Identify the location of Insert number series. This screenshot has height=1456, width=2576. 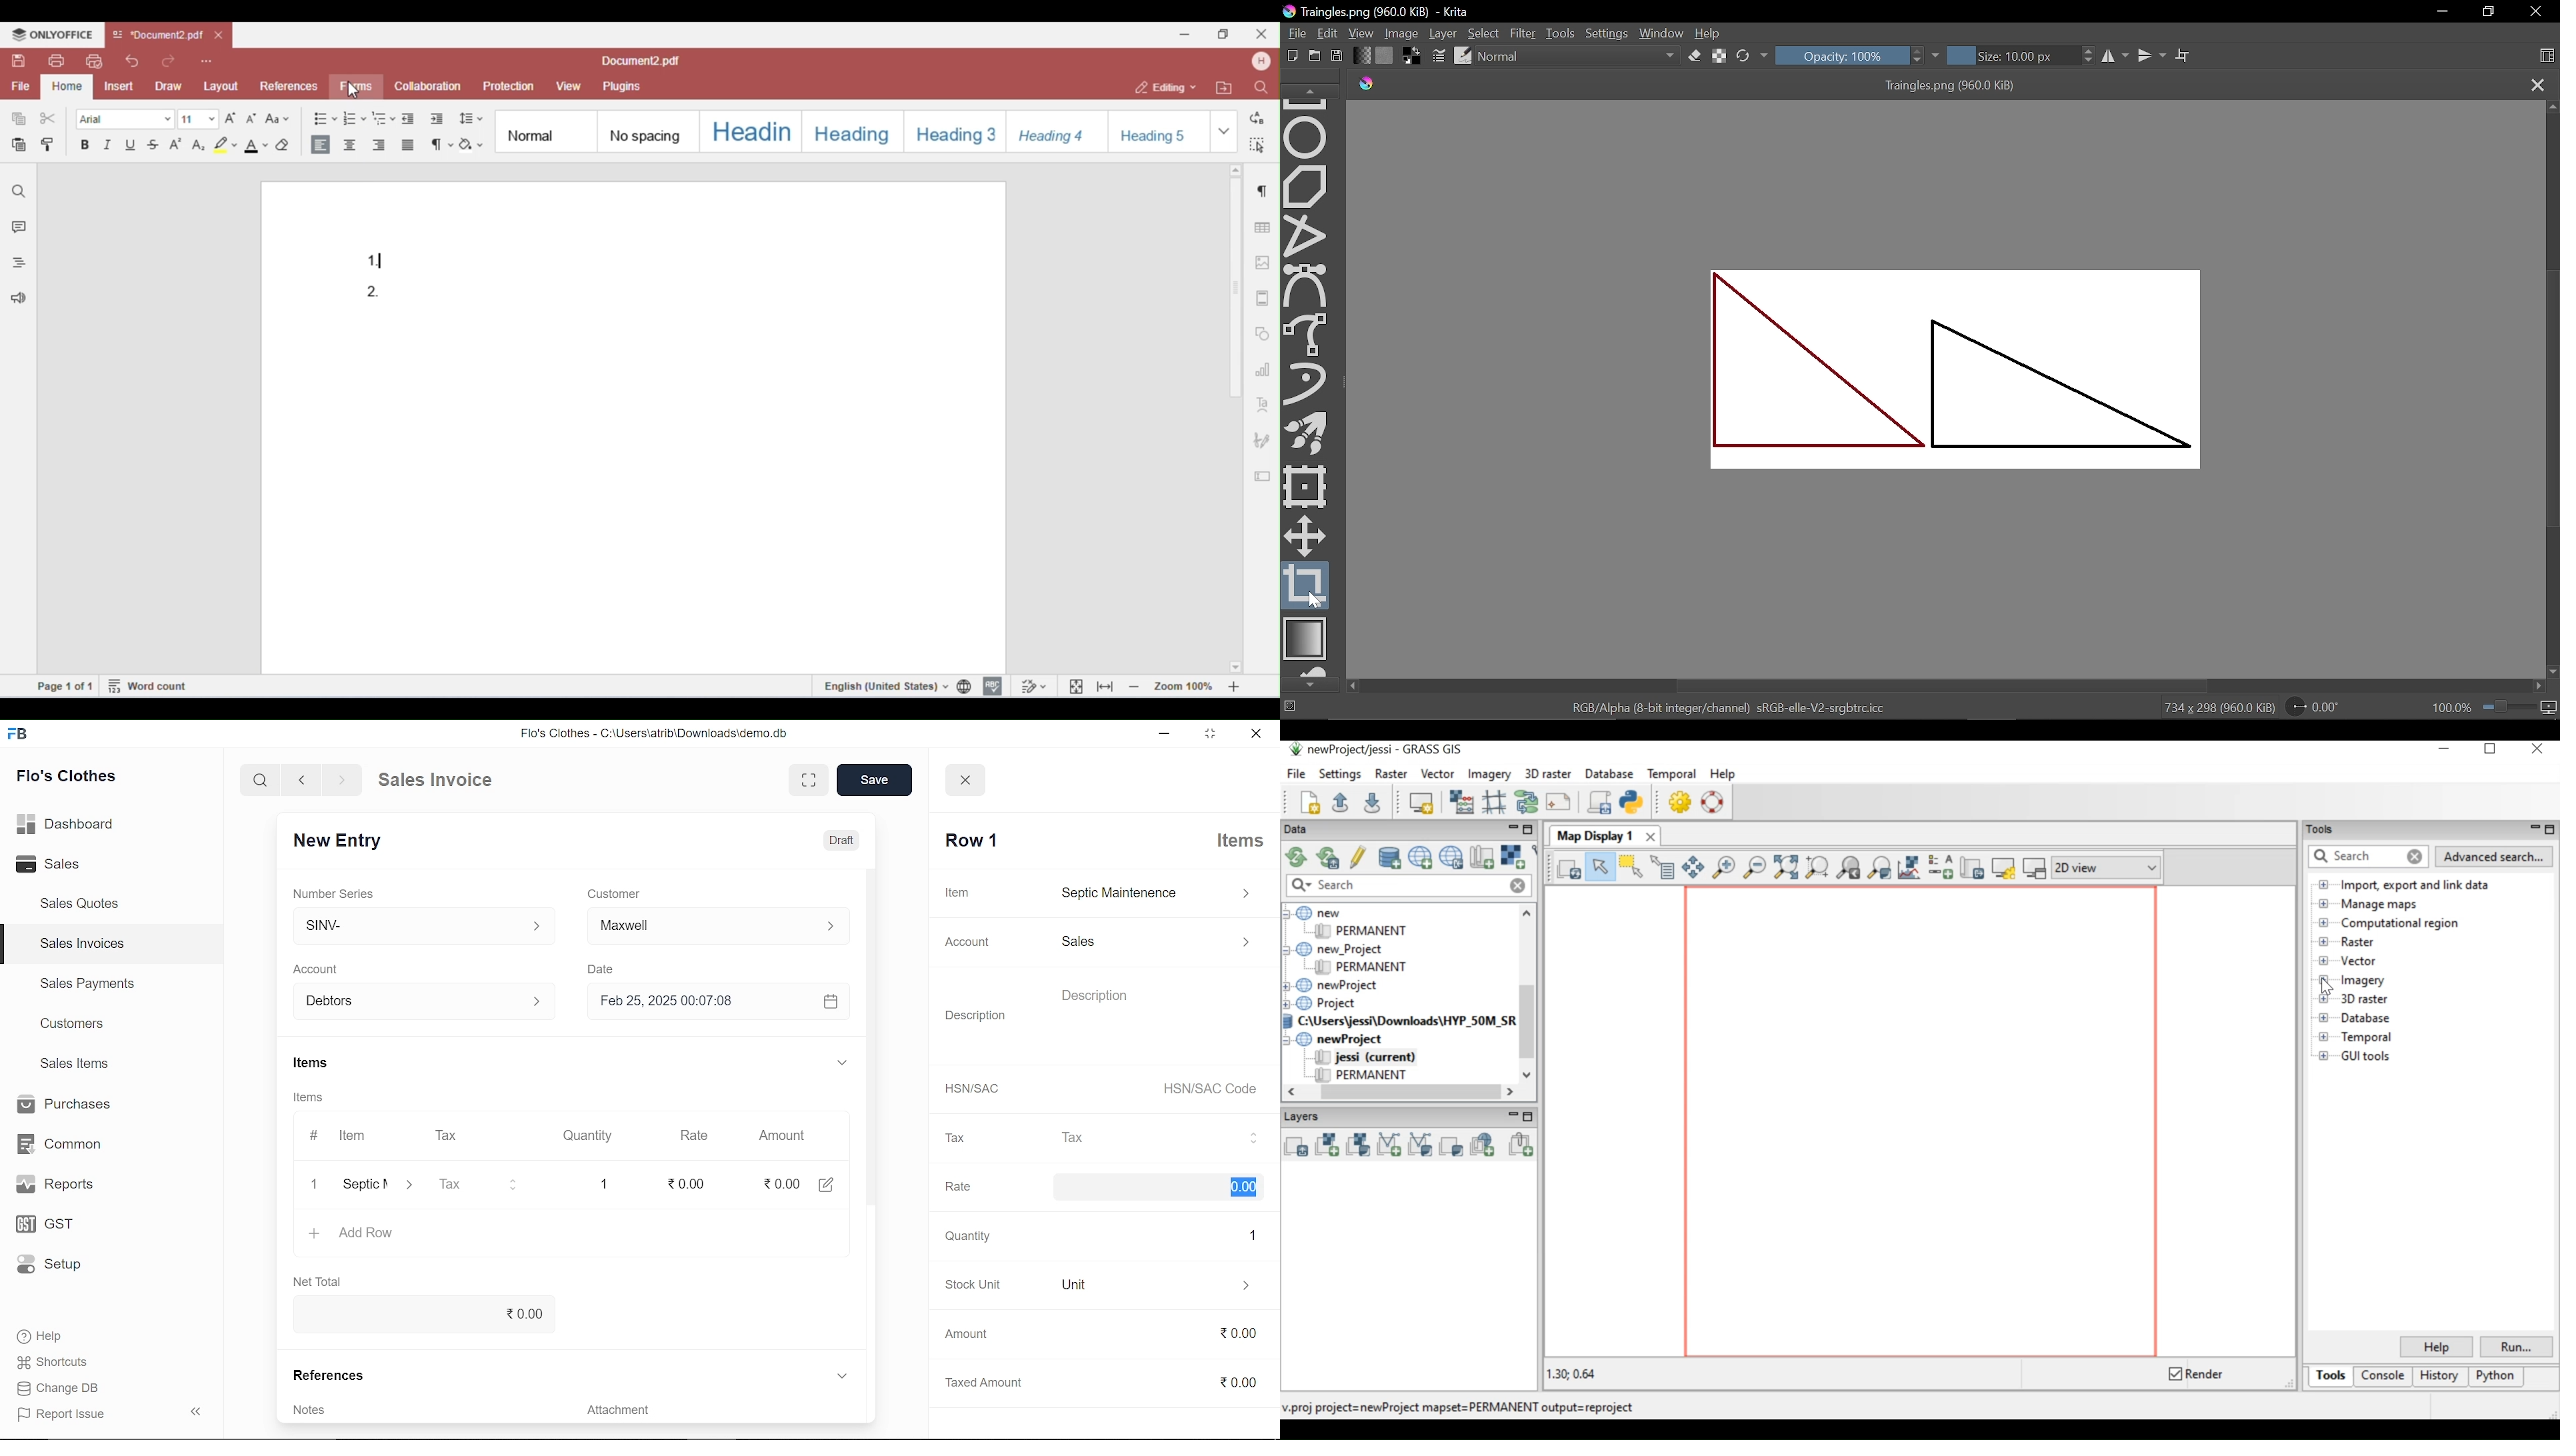
(415, 922).